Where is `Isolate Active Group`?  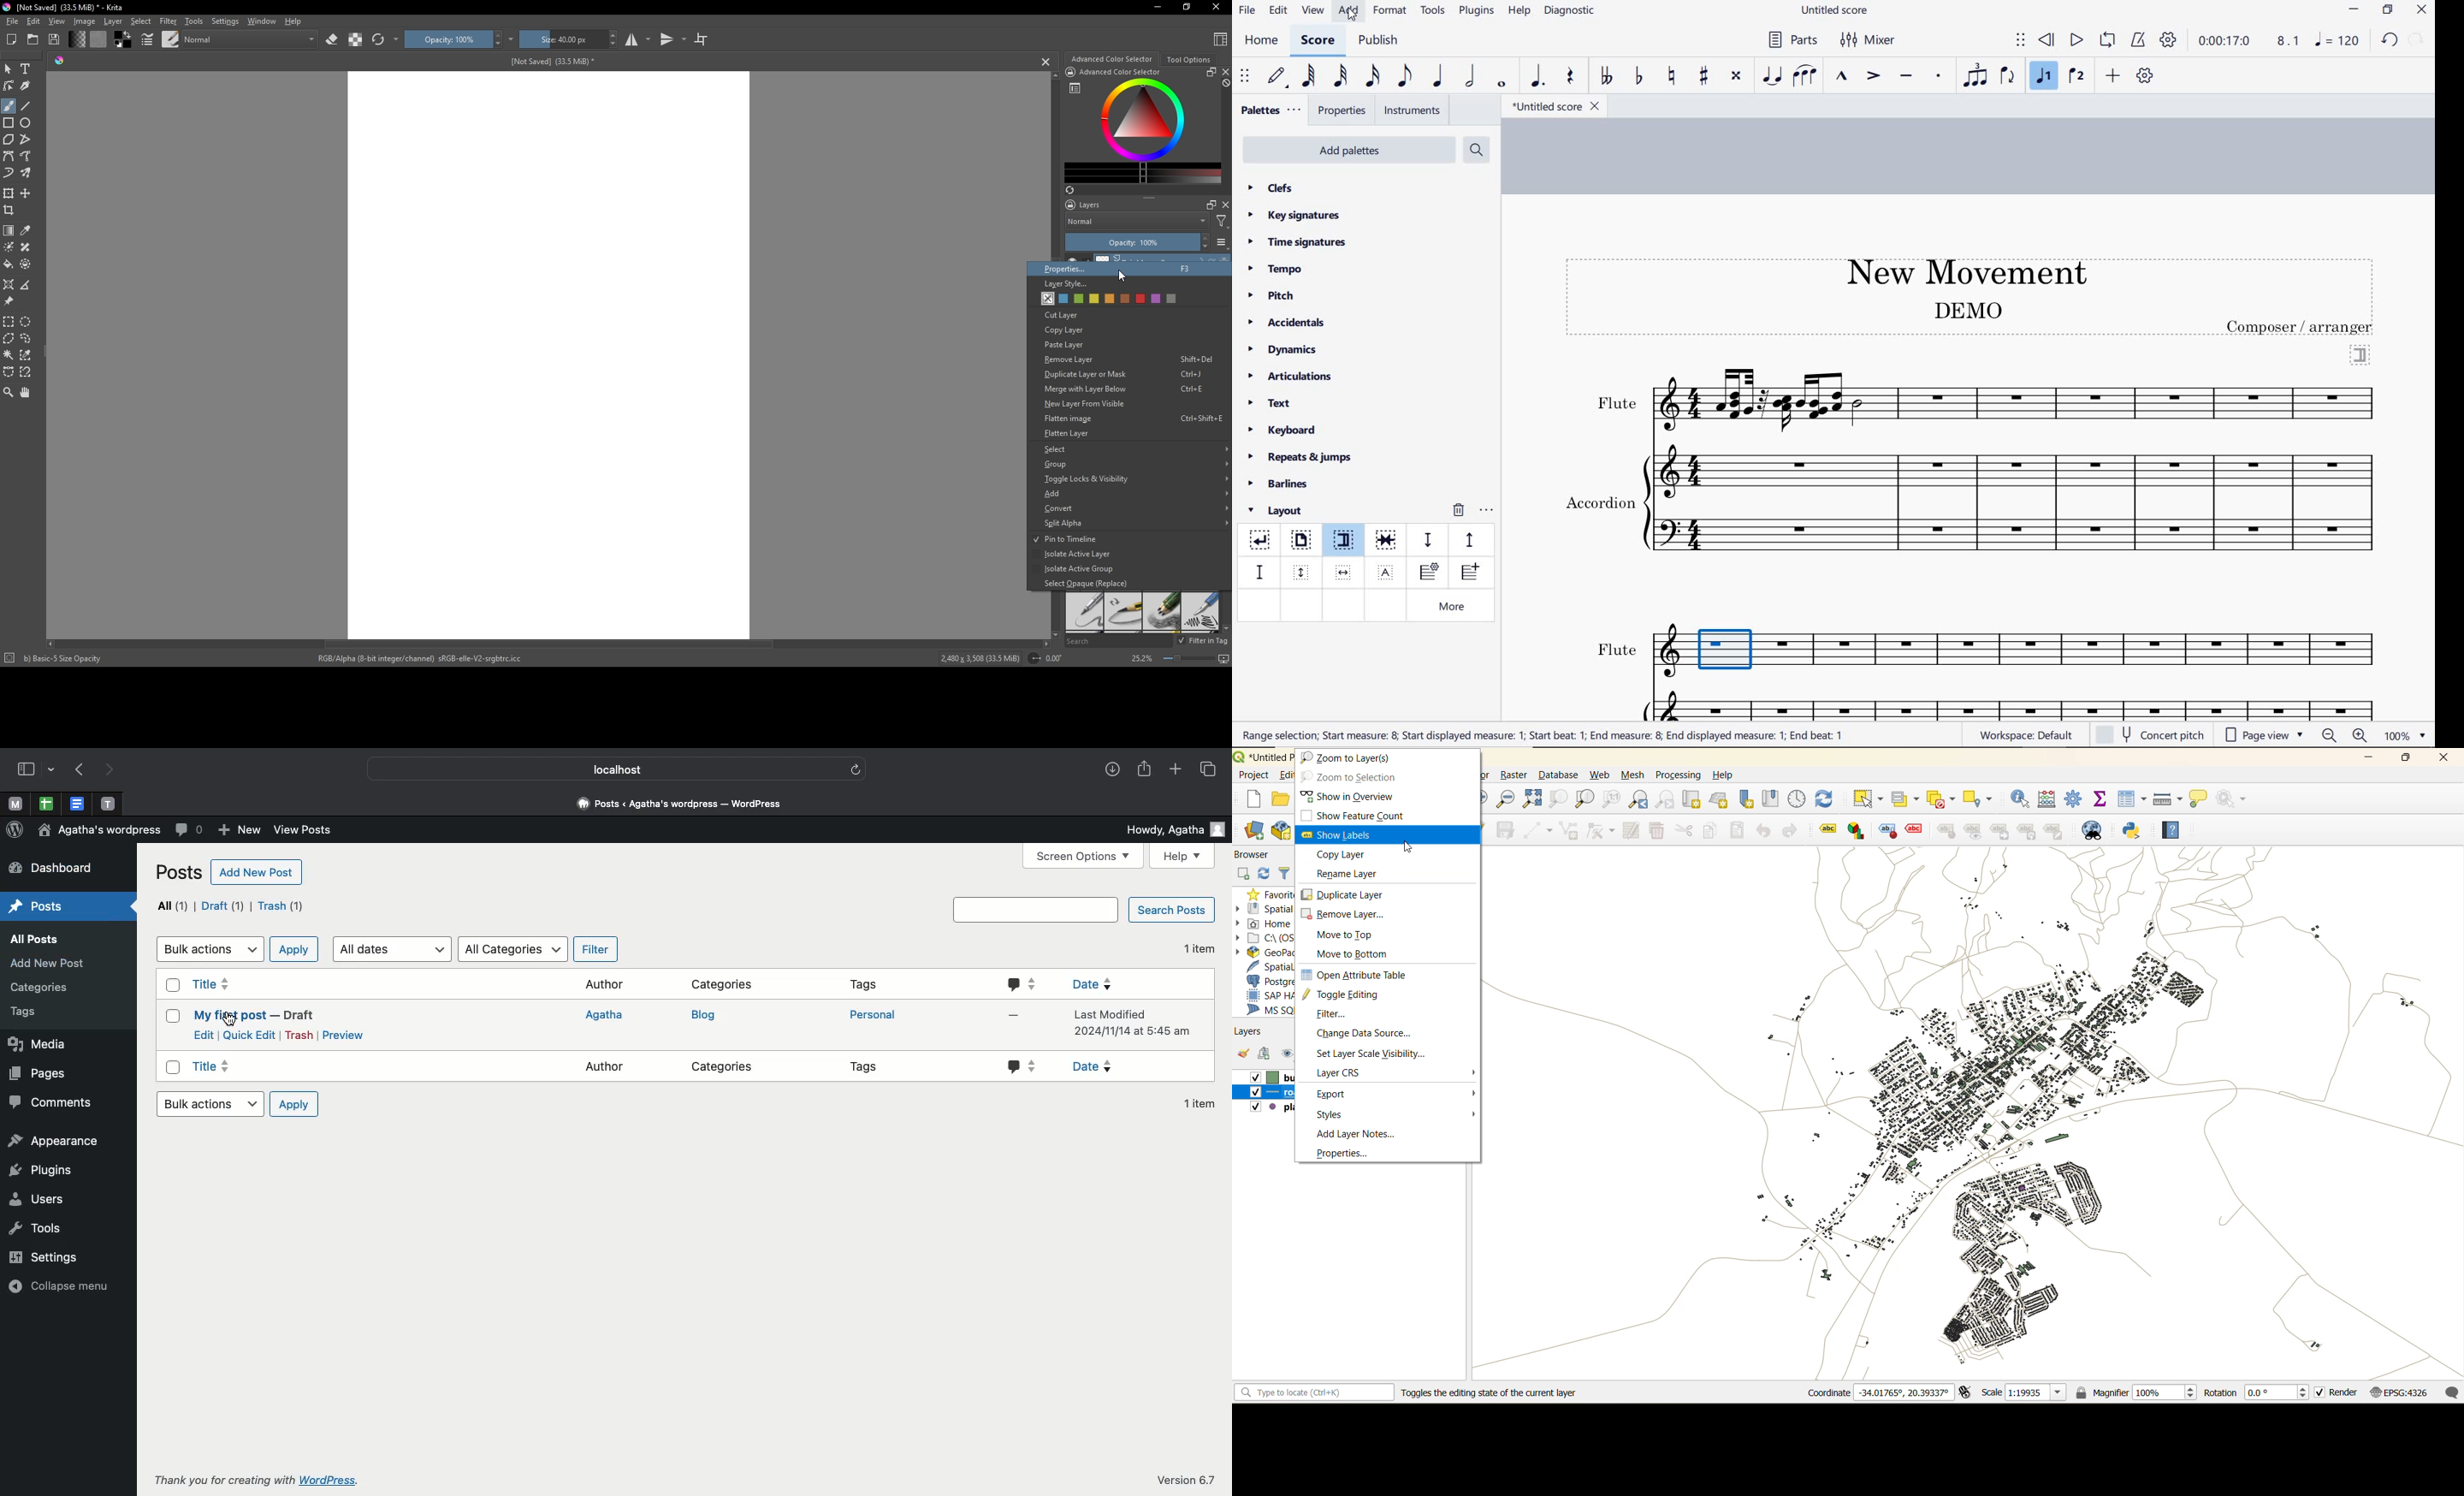 Isolate Active Group is located at coordinates (1080, 570).